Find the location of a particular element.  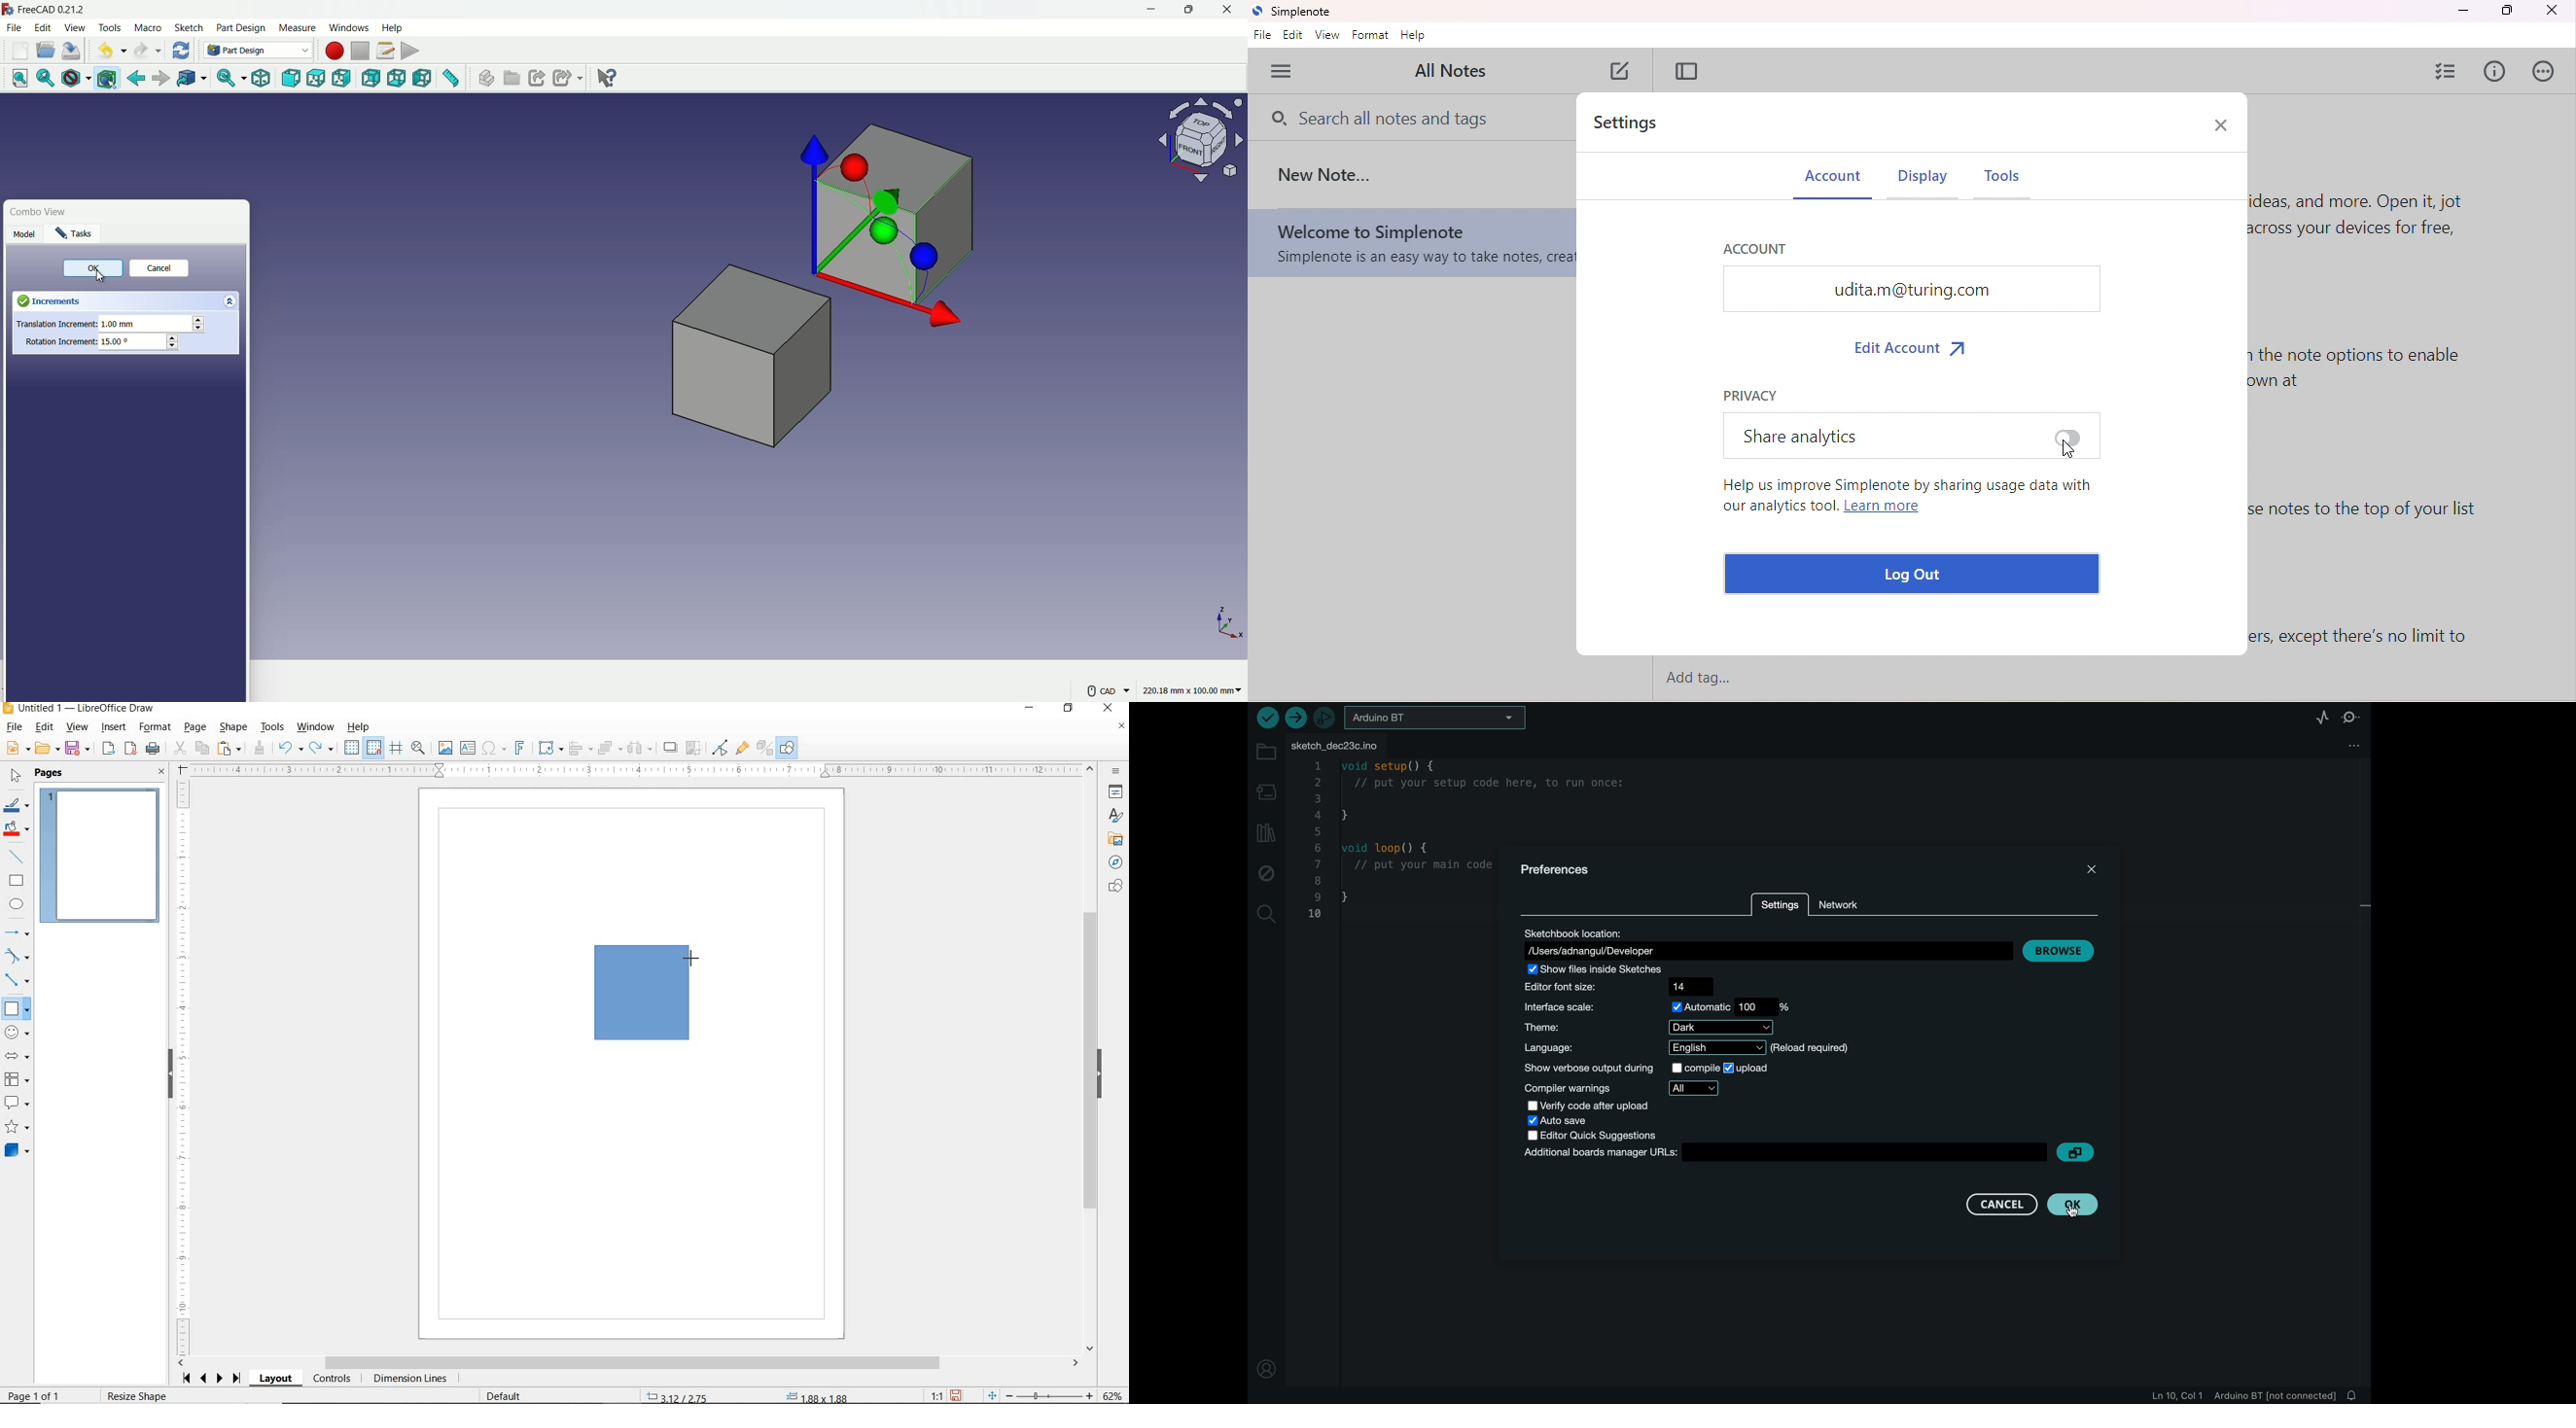

SHAPE is located at coordinates (233, 728).